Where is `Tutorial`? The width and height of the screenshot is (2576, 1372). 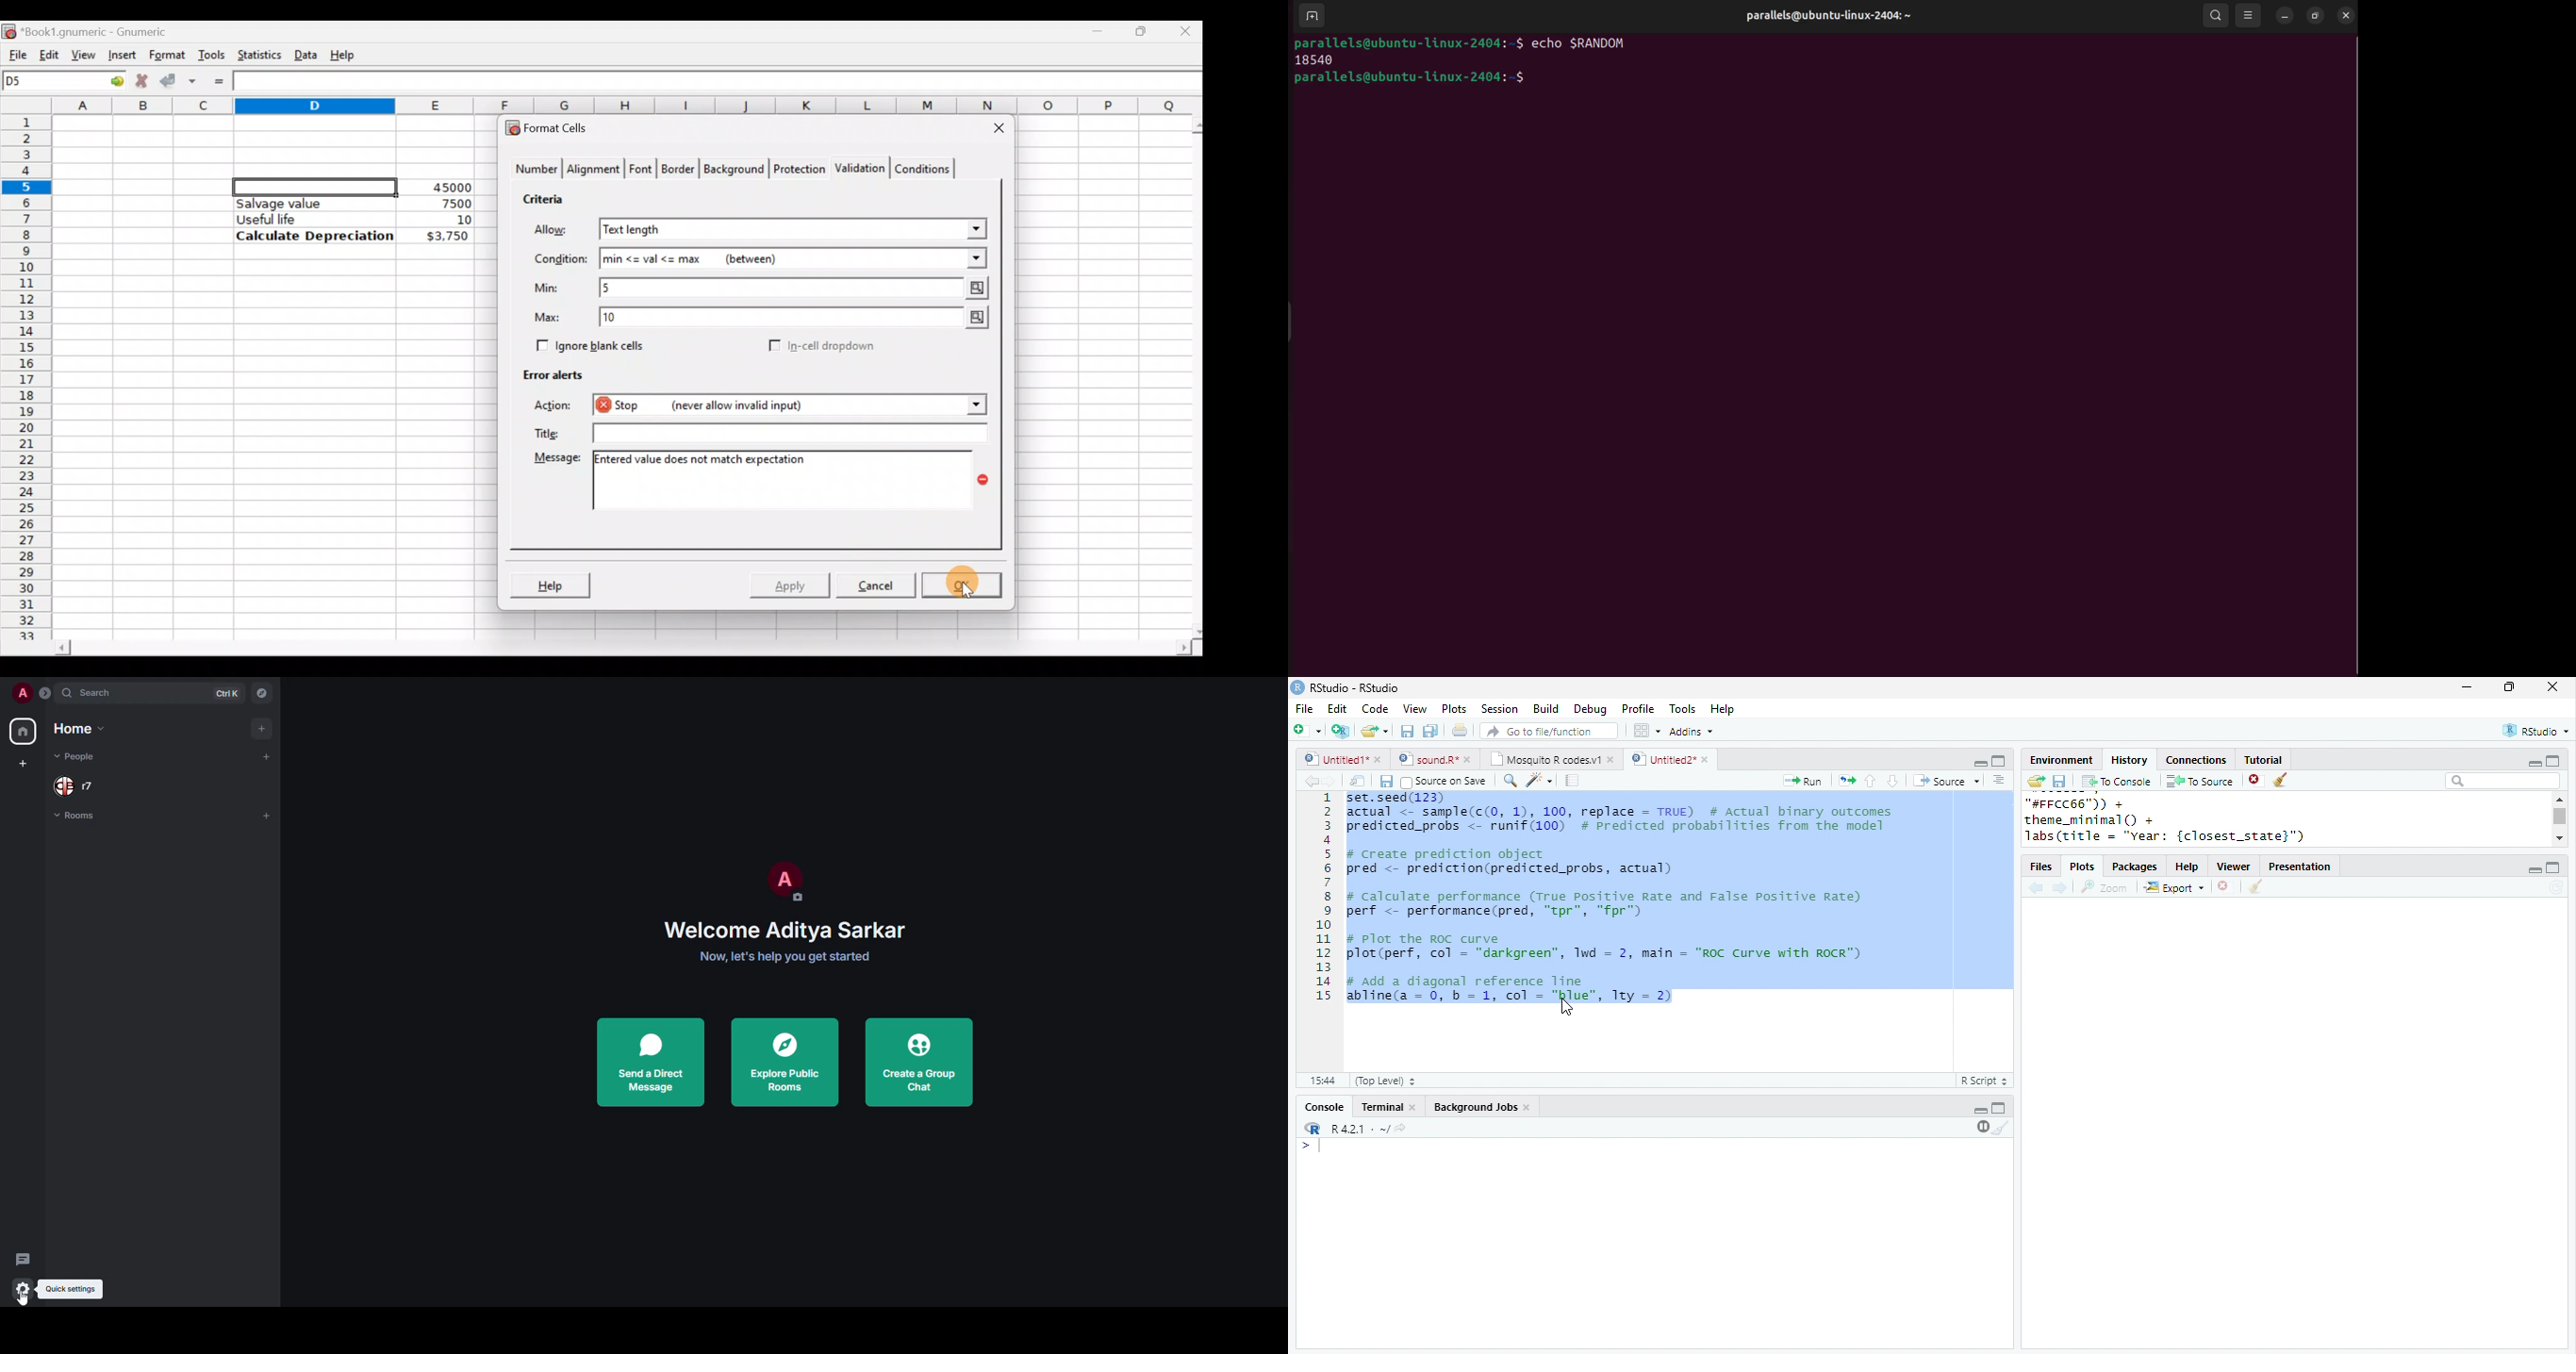 Tutorial is located at coordinates (2262, 759).